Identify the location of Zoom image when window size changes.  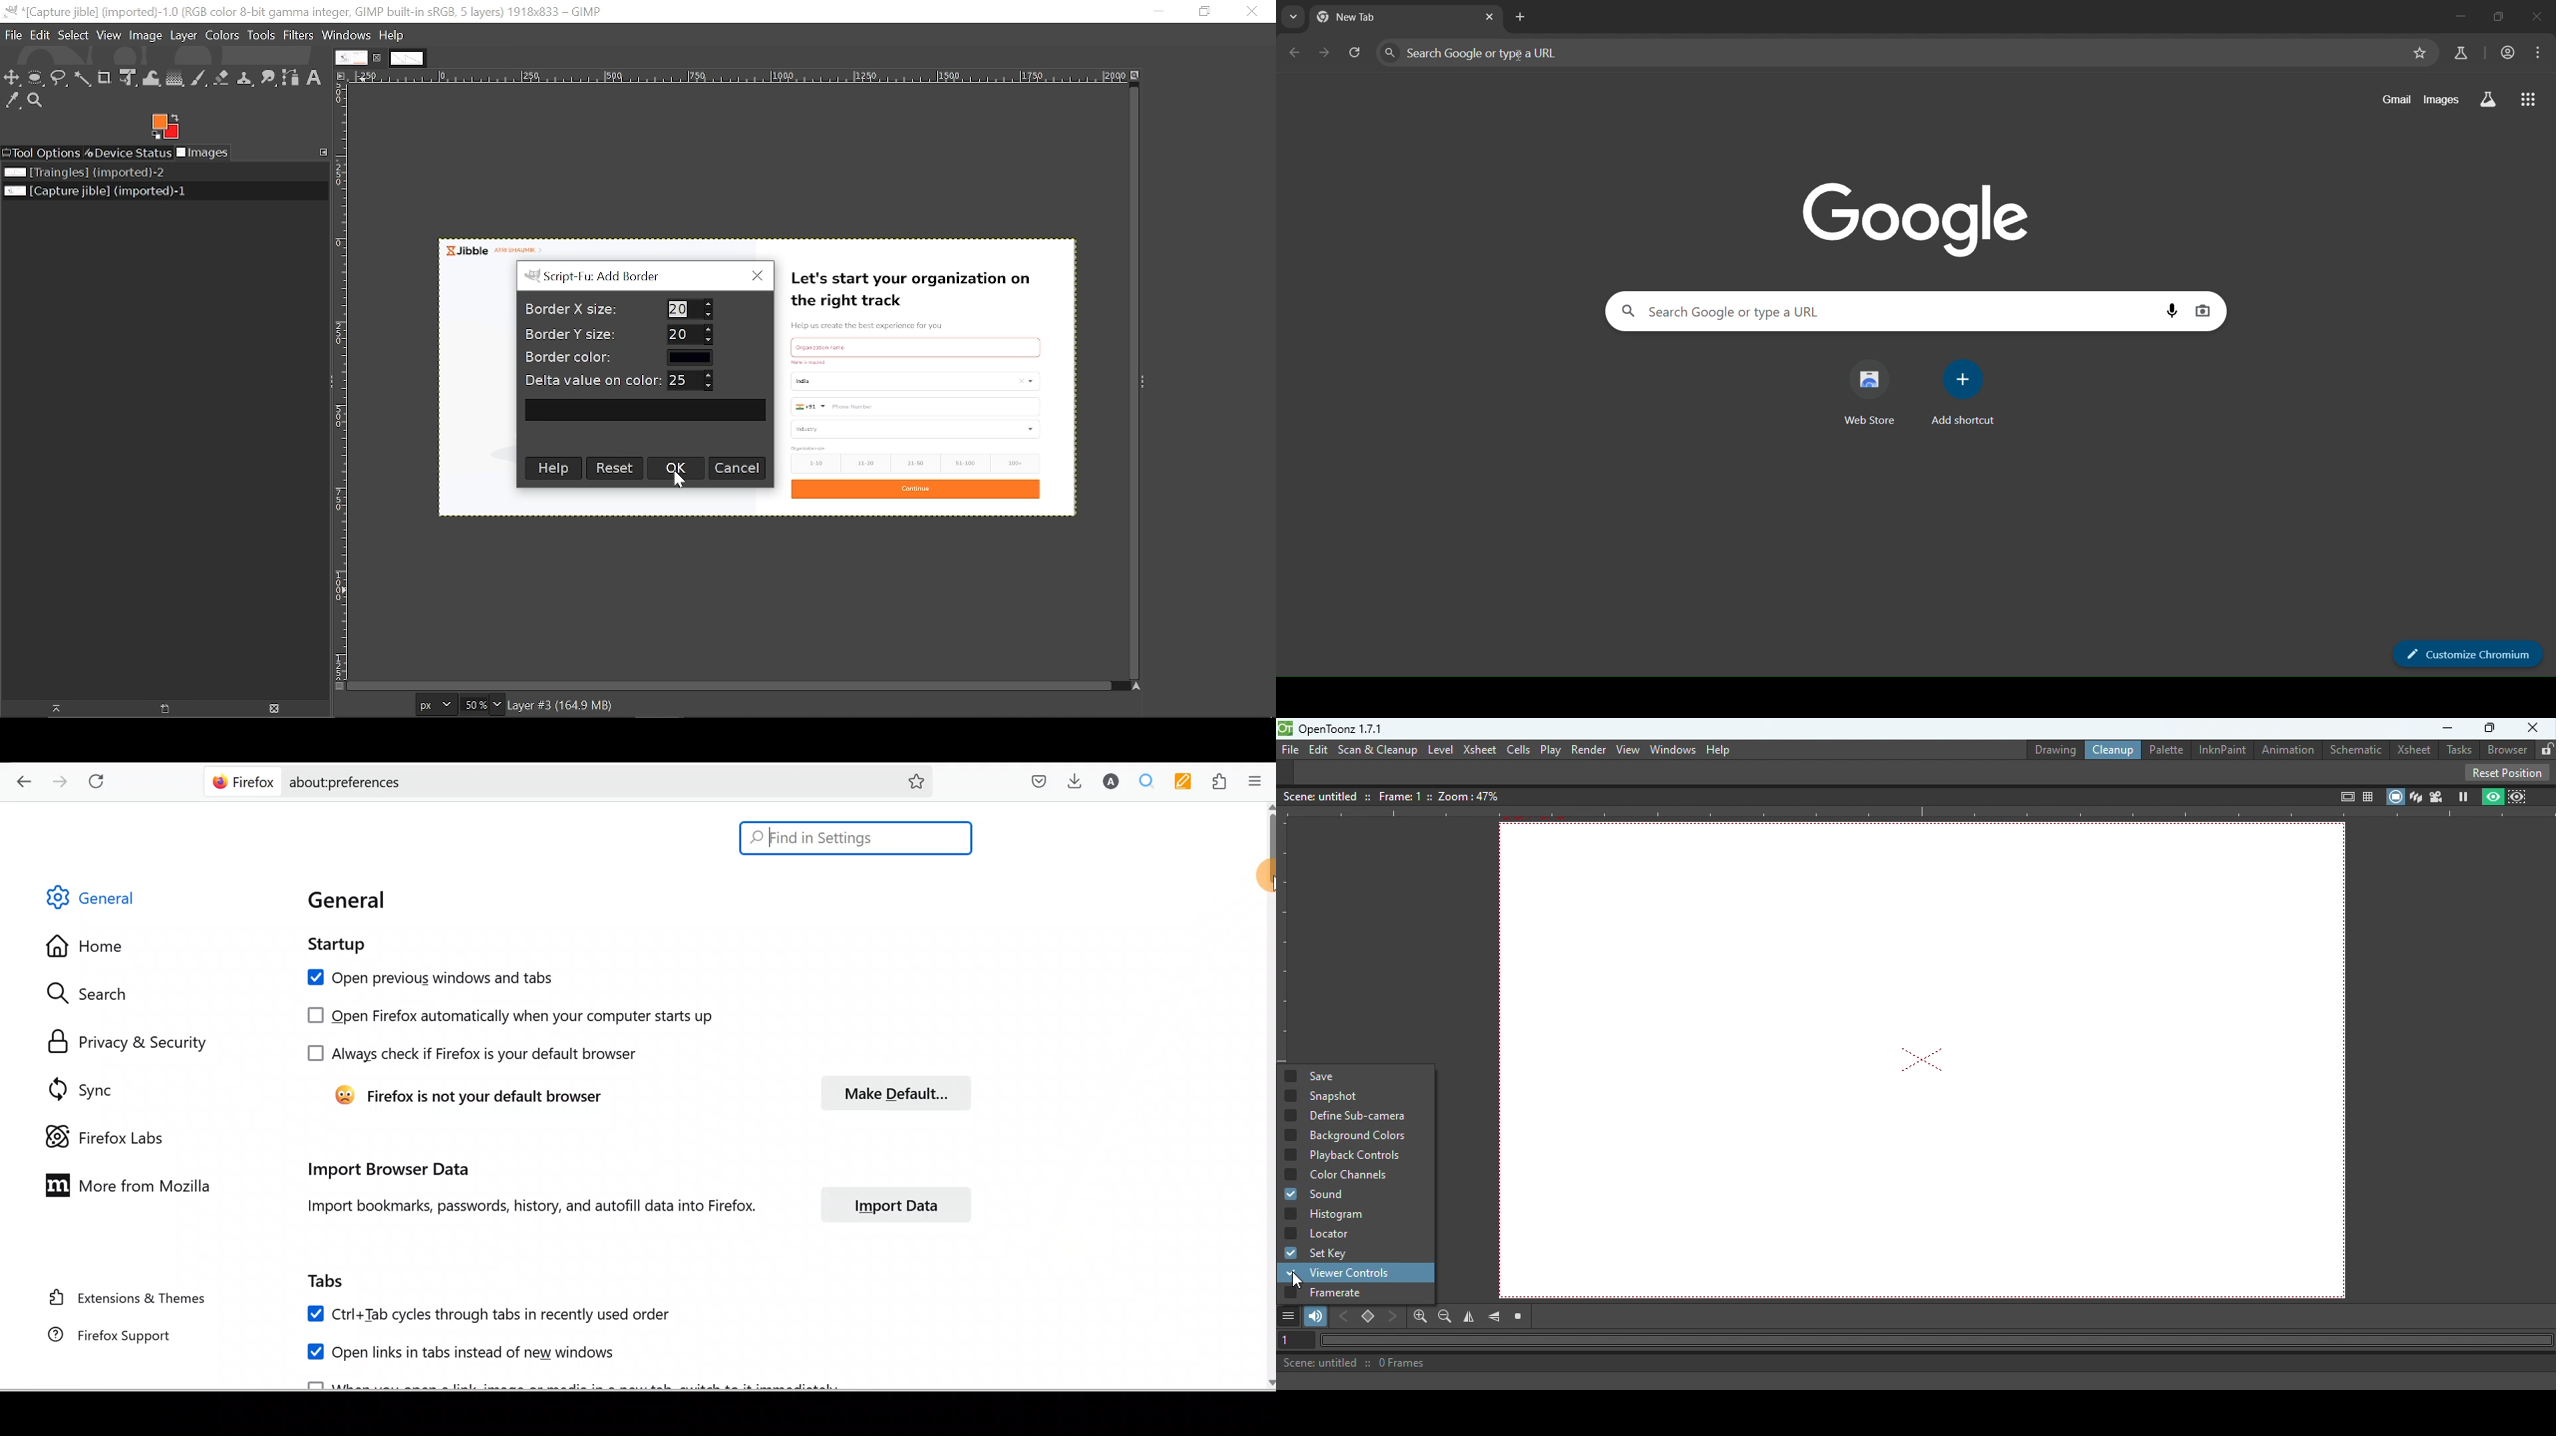
(1138, 79).